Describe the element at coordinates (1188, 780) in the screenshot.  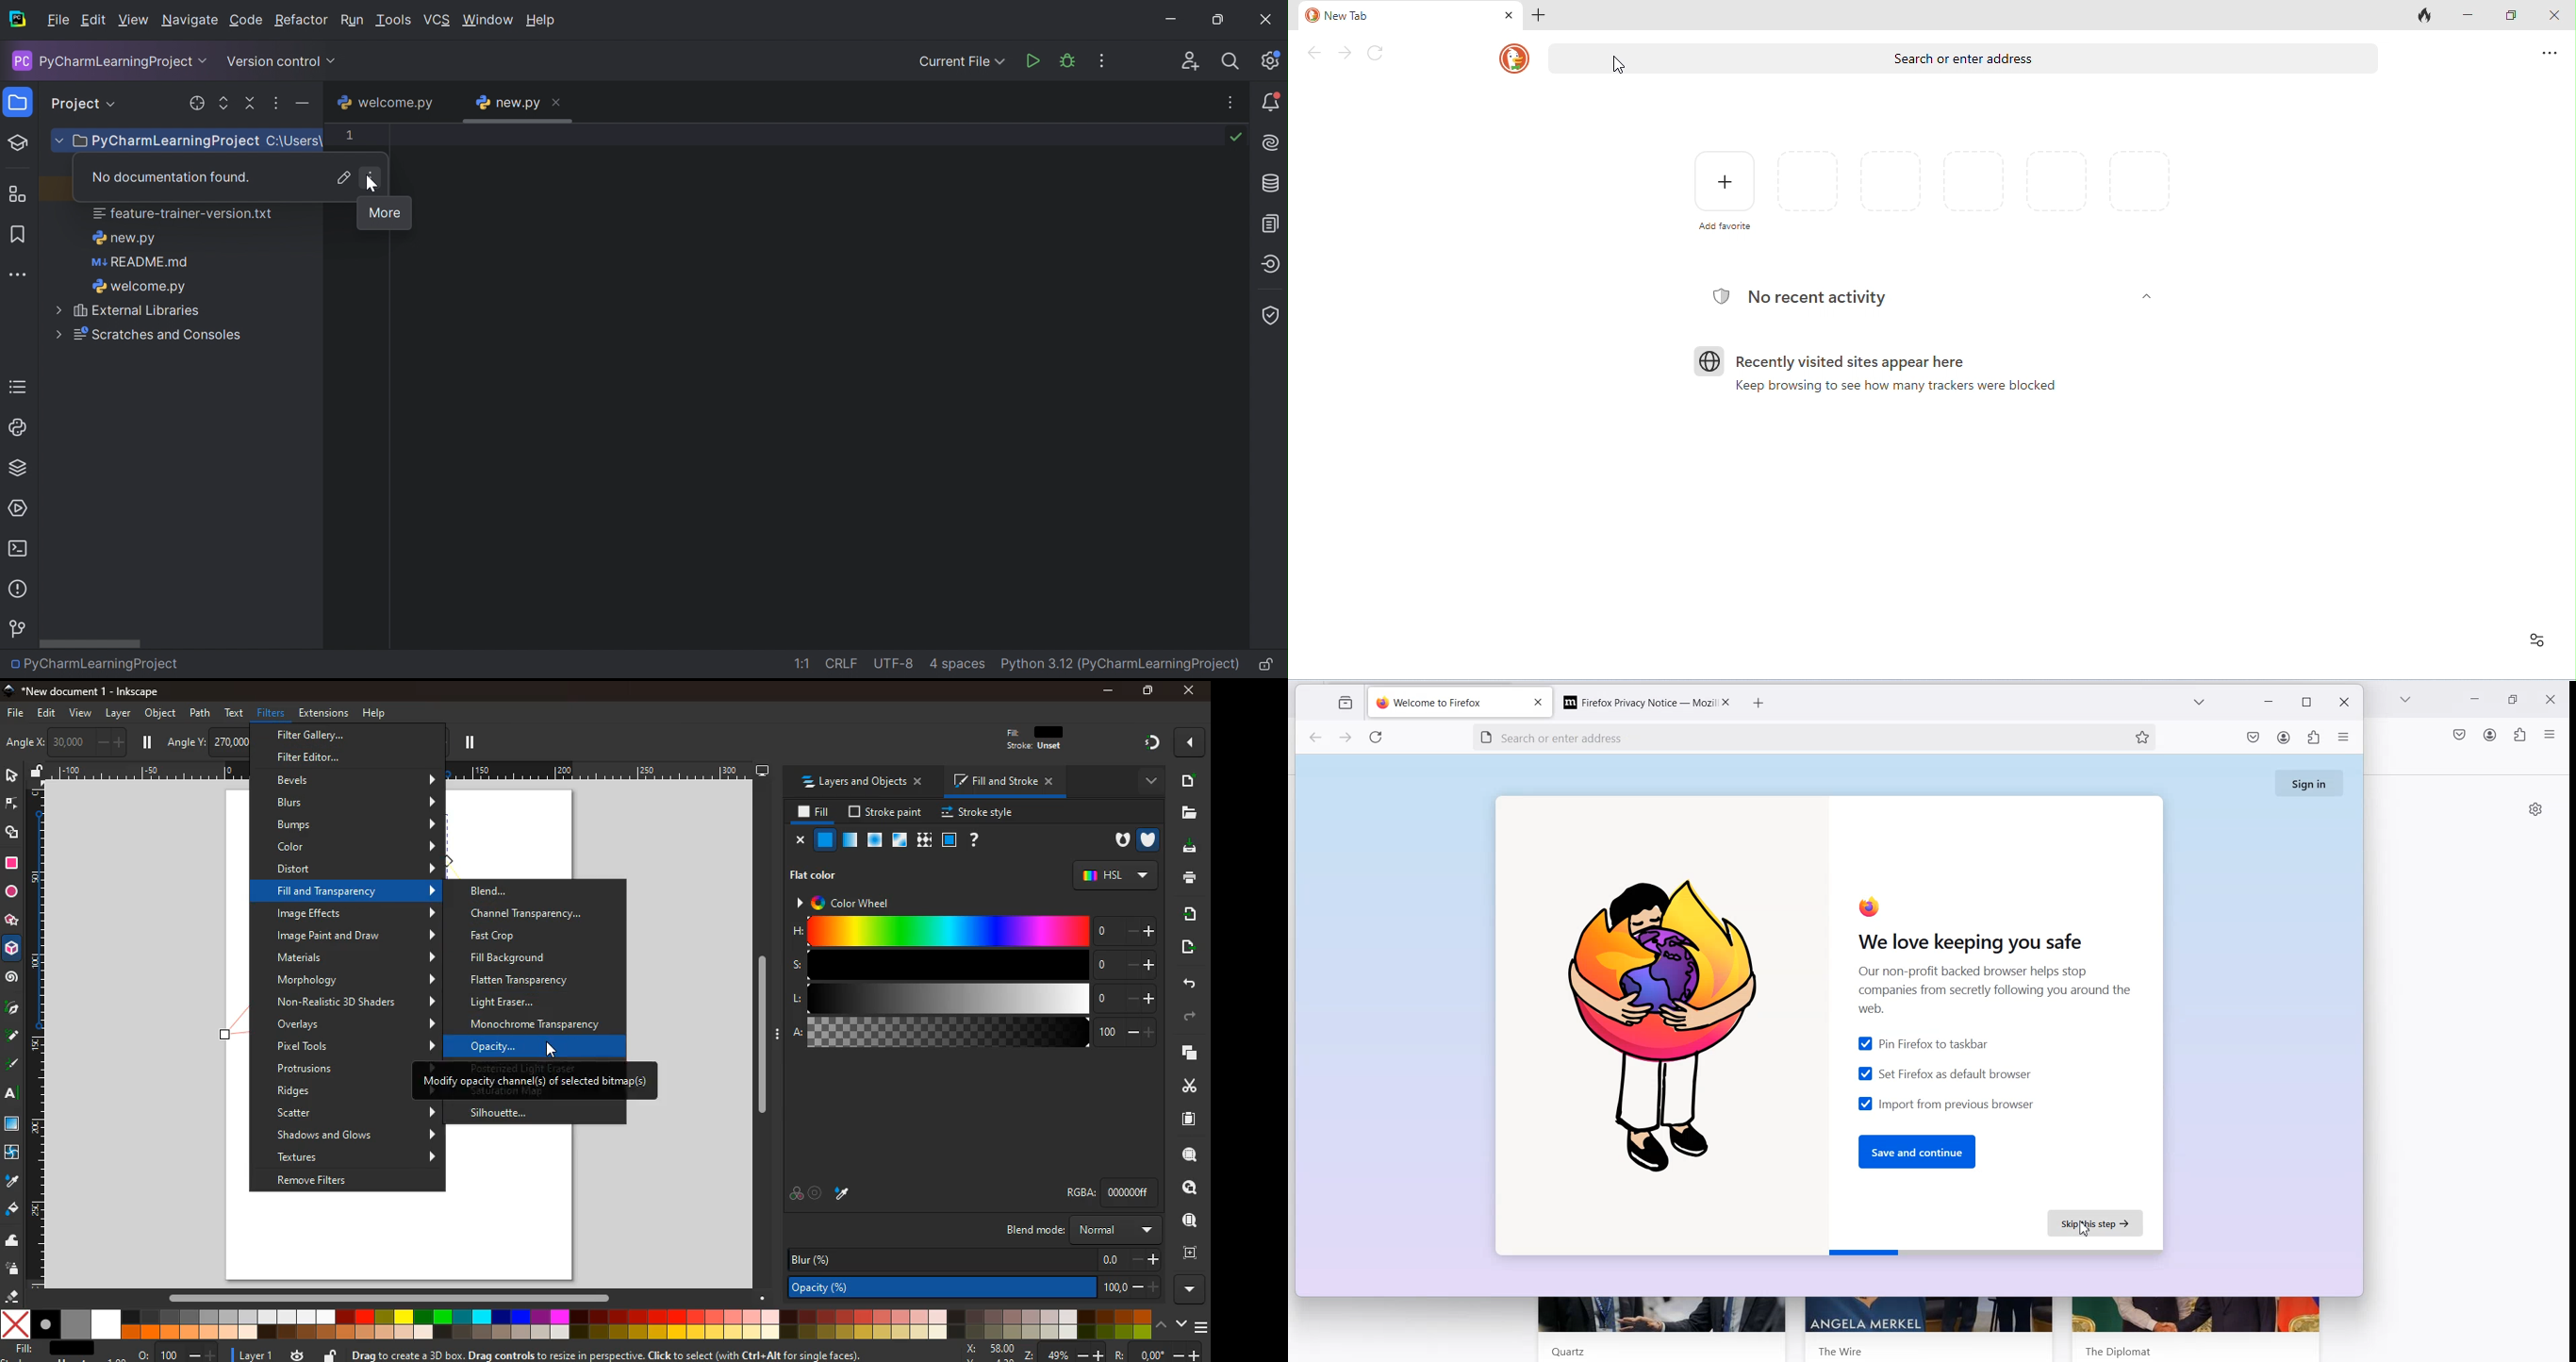
I see `new` at that location.